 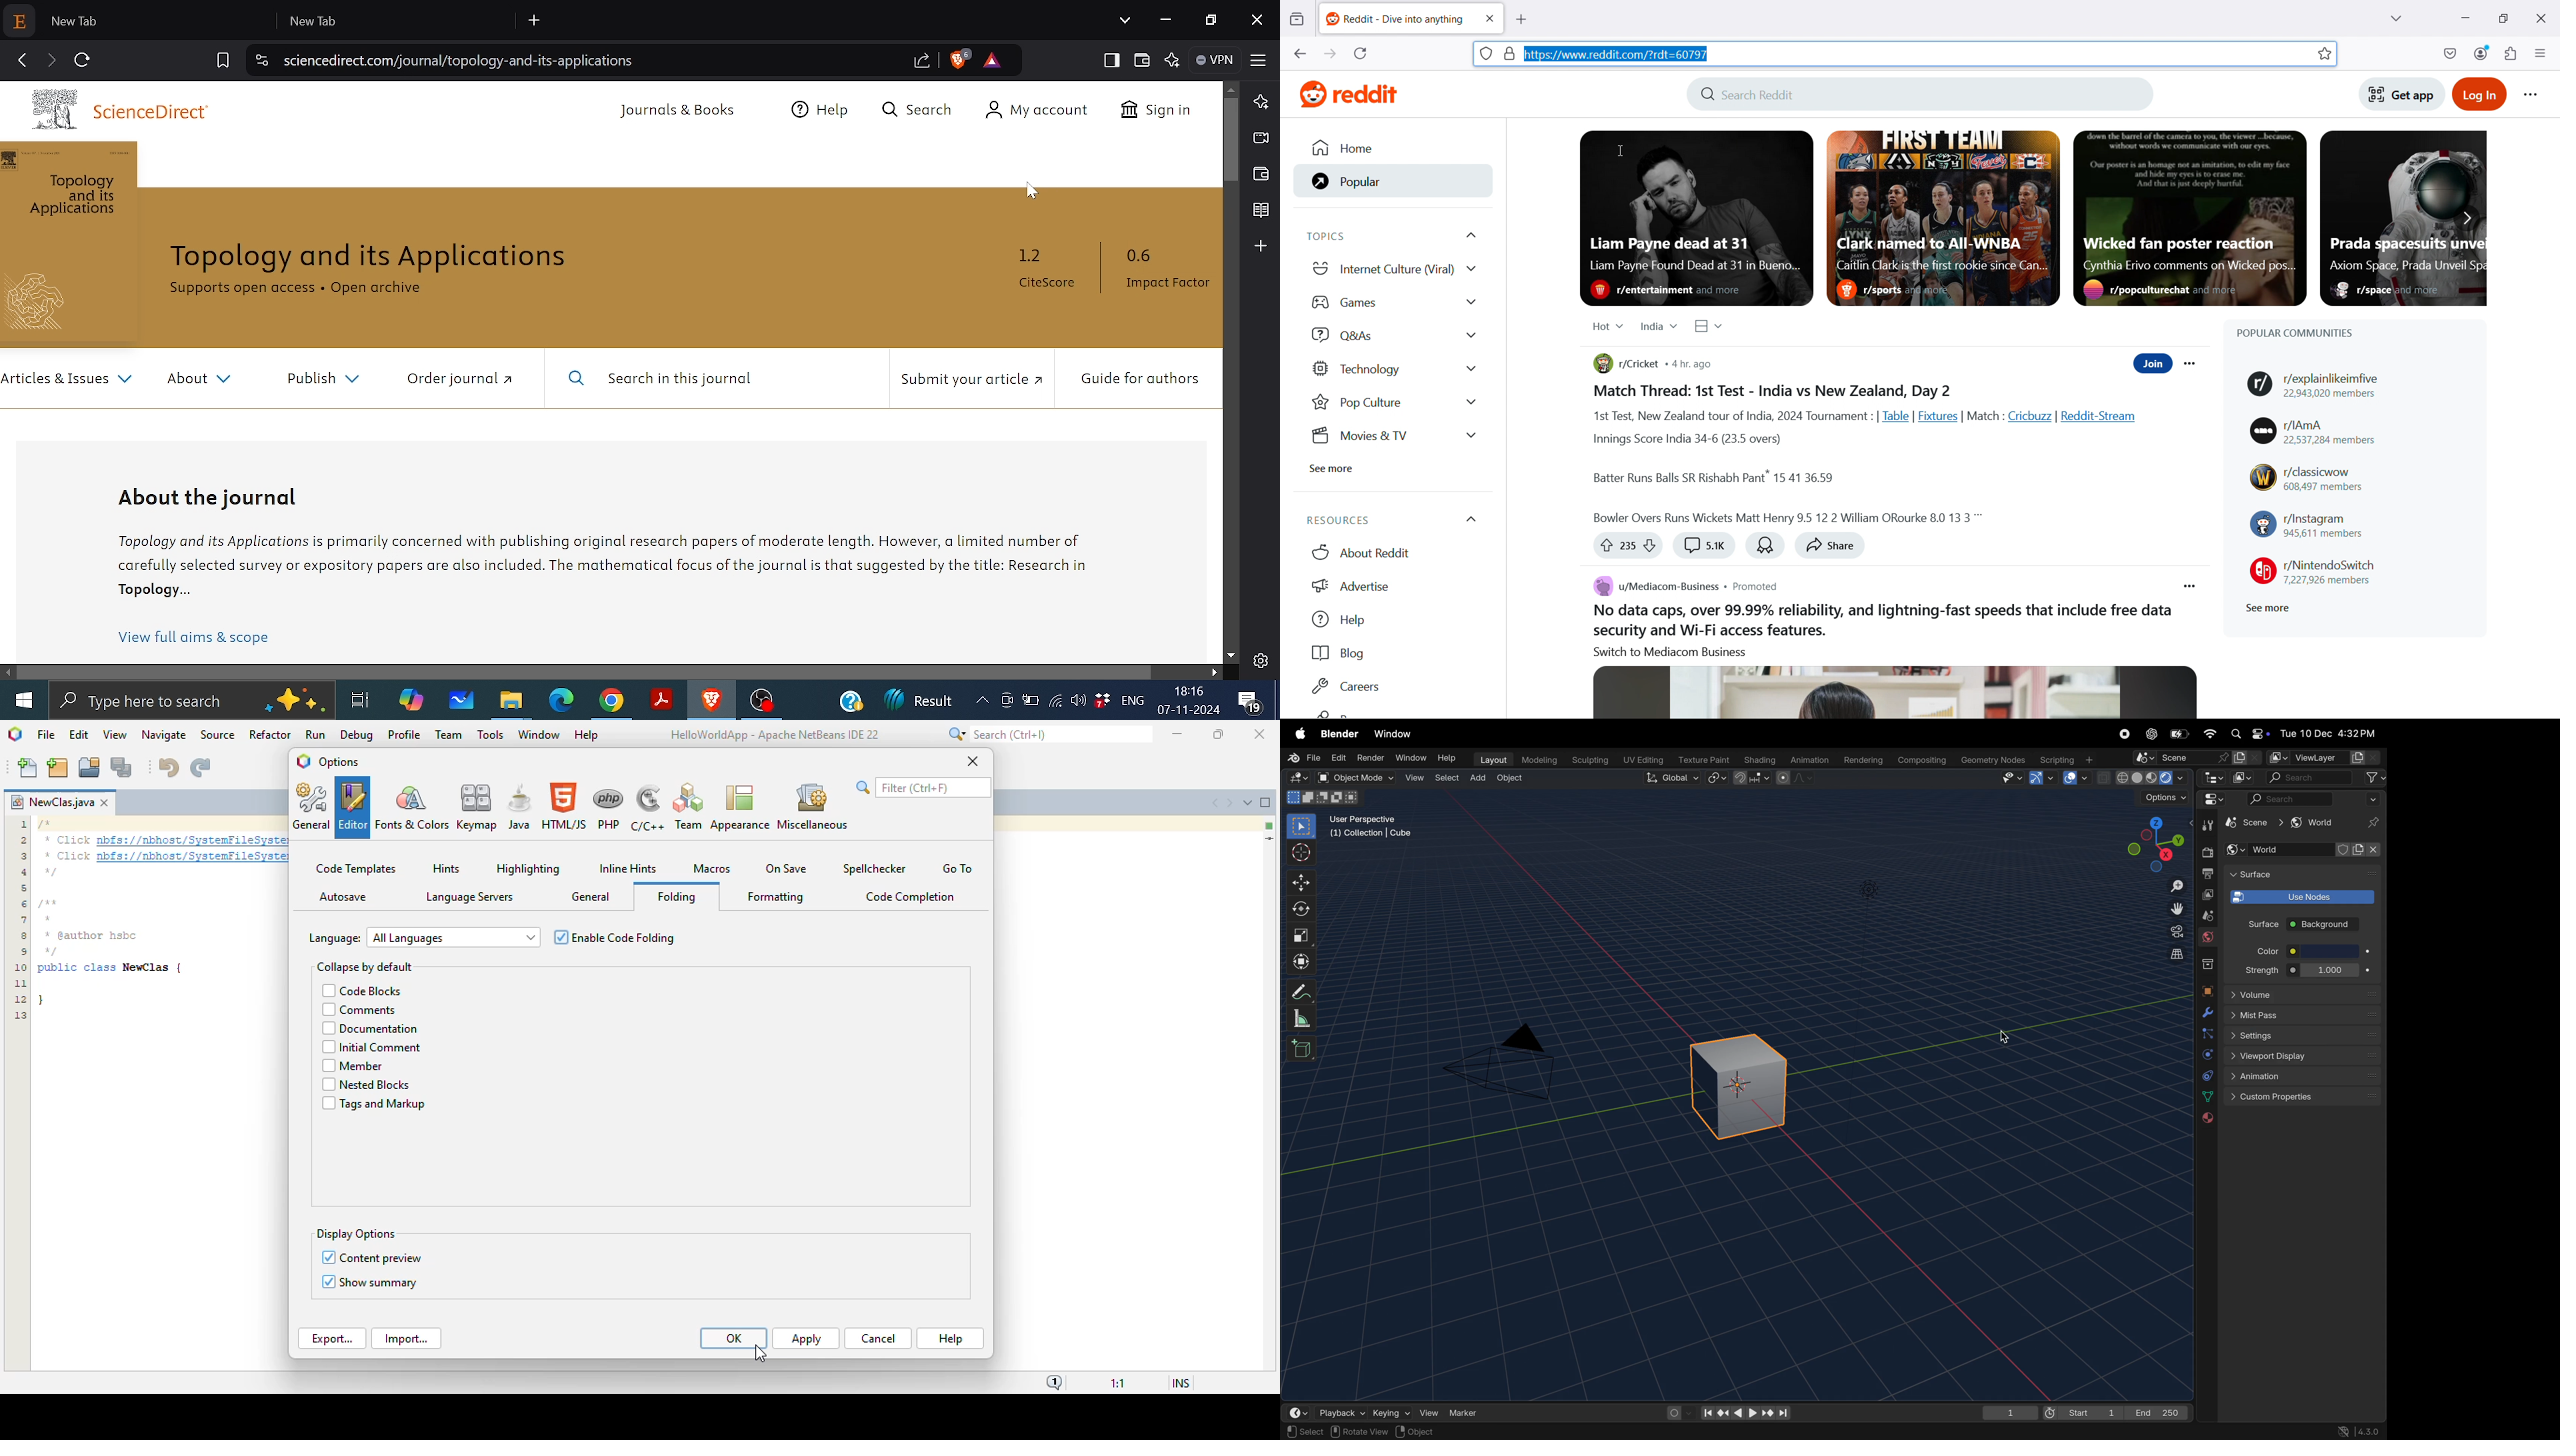 I want to click on view port shading, so click(x=2142, y=778).